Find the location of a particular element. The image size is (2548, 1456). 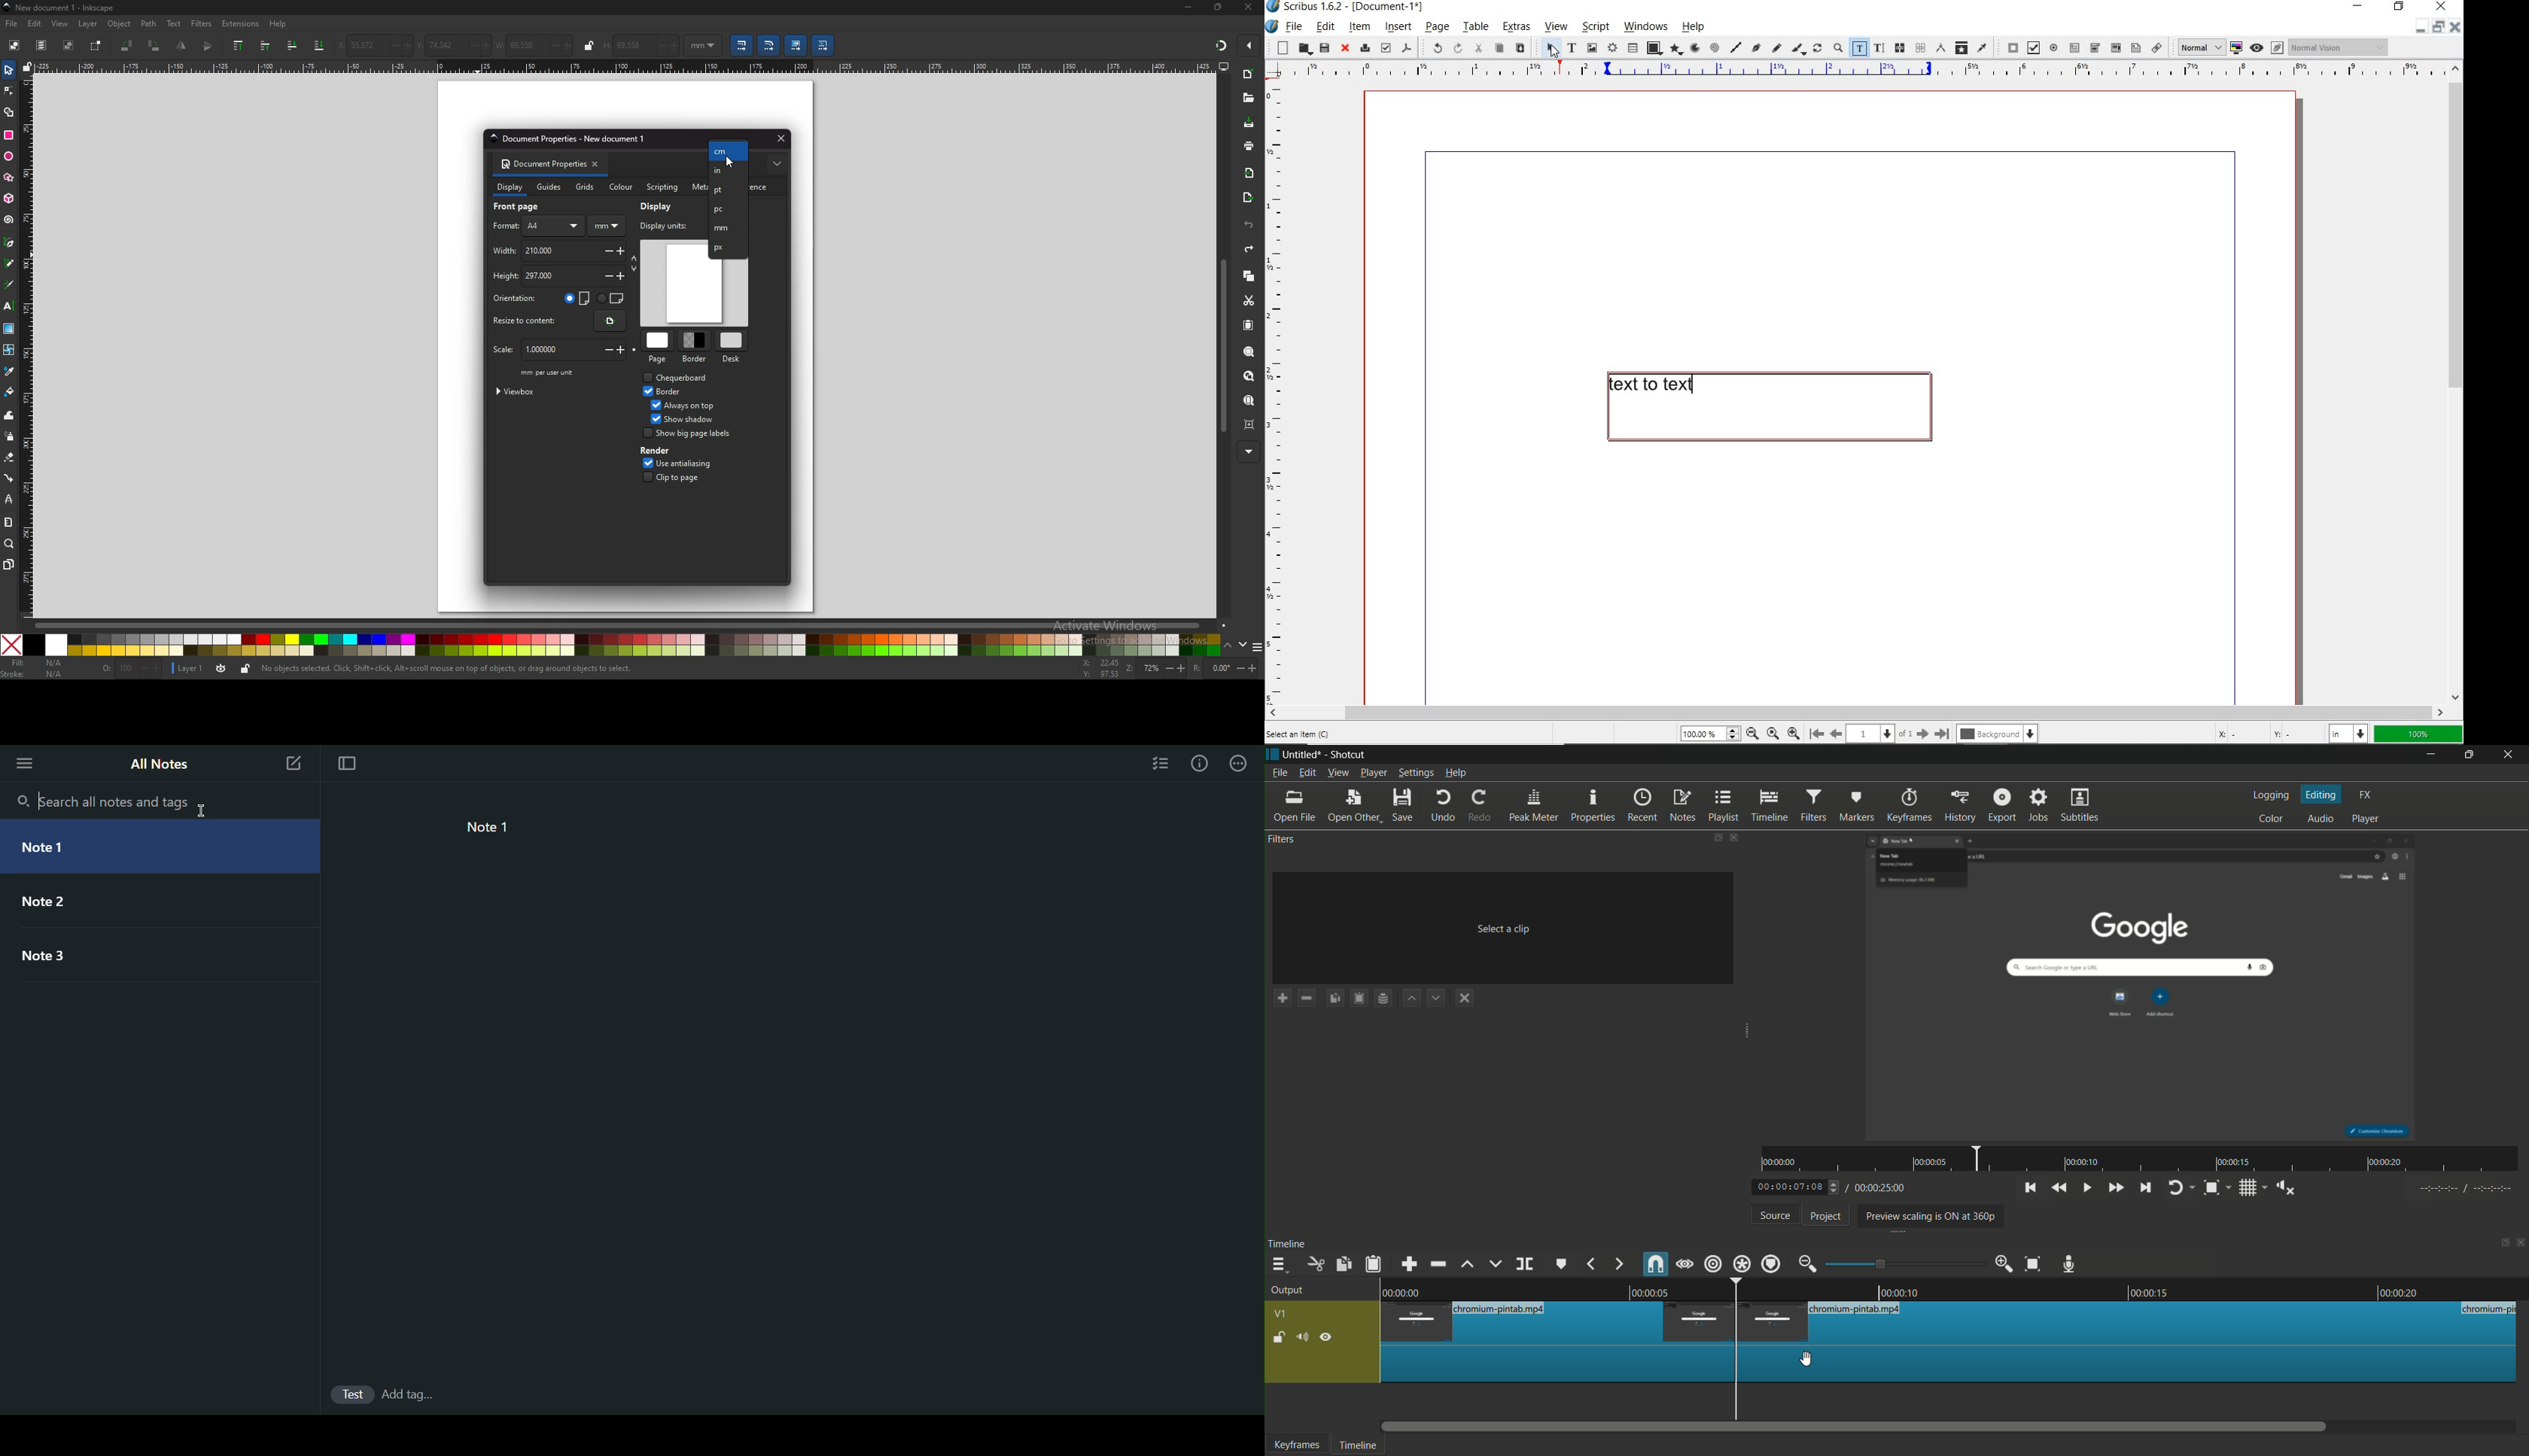

append is located at coordinates (1408, 1265).